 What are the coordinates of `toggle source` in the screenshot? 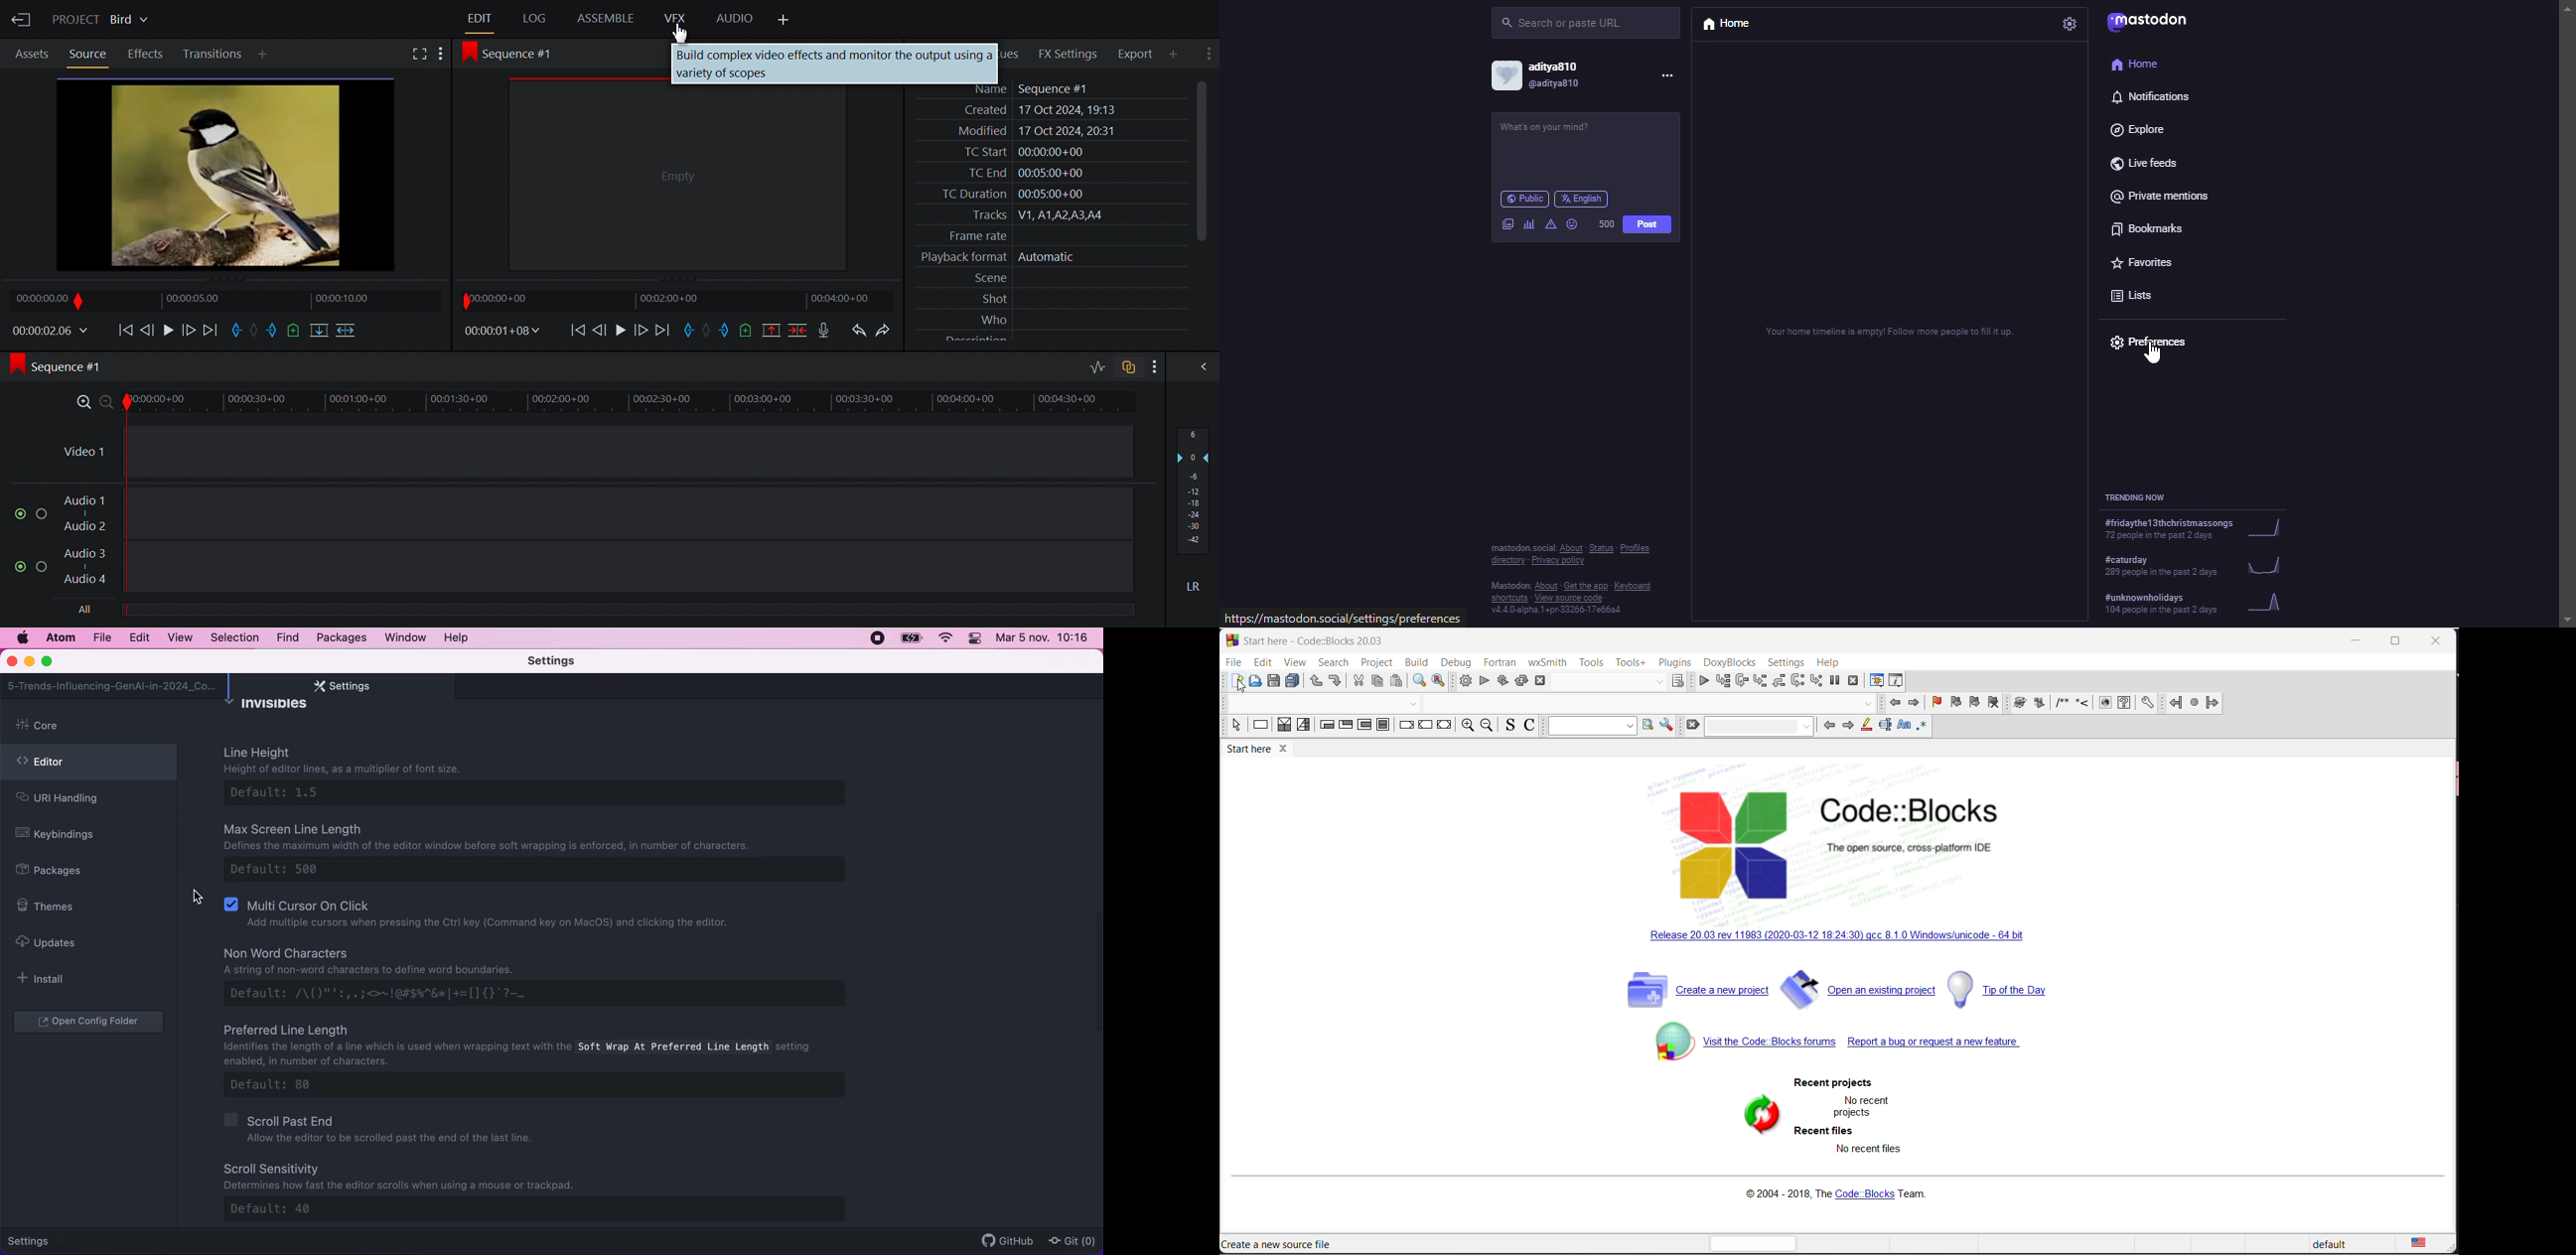 It's located at (1509, 726).